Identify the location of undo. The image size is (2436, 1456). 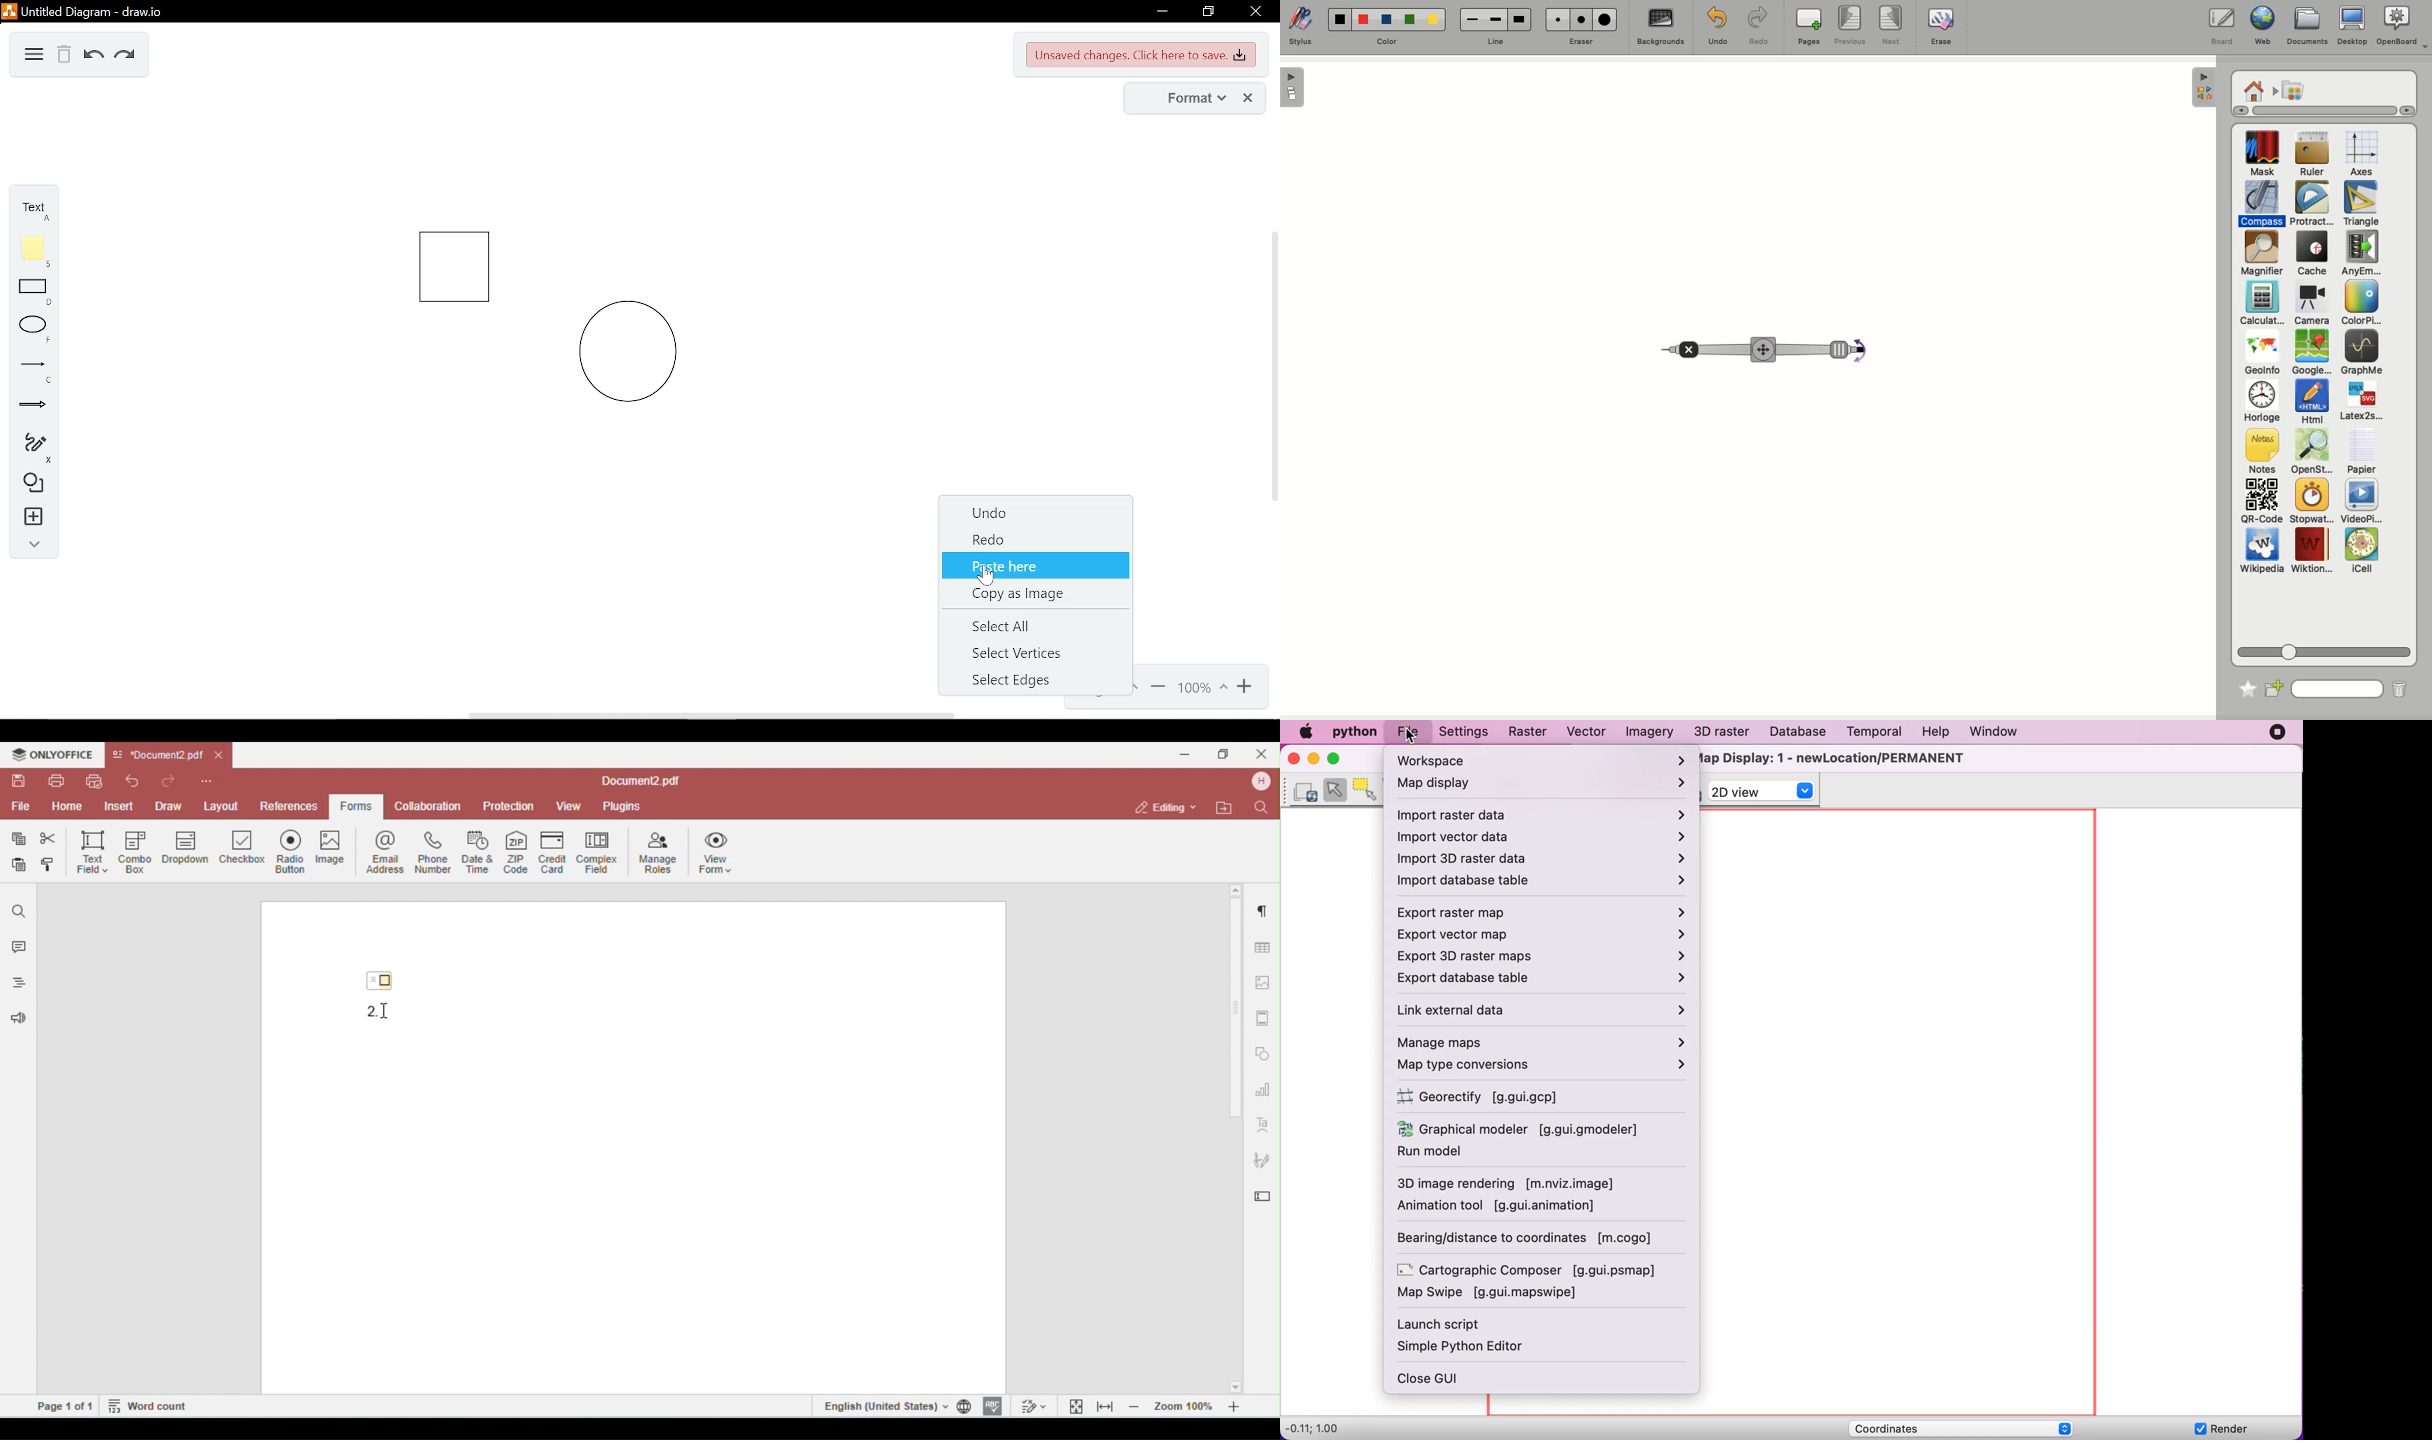
(91, 56).